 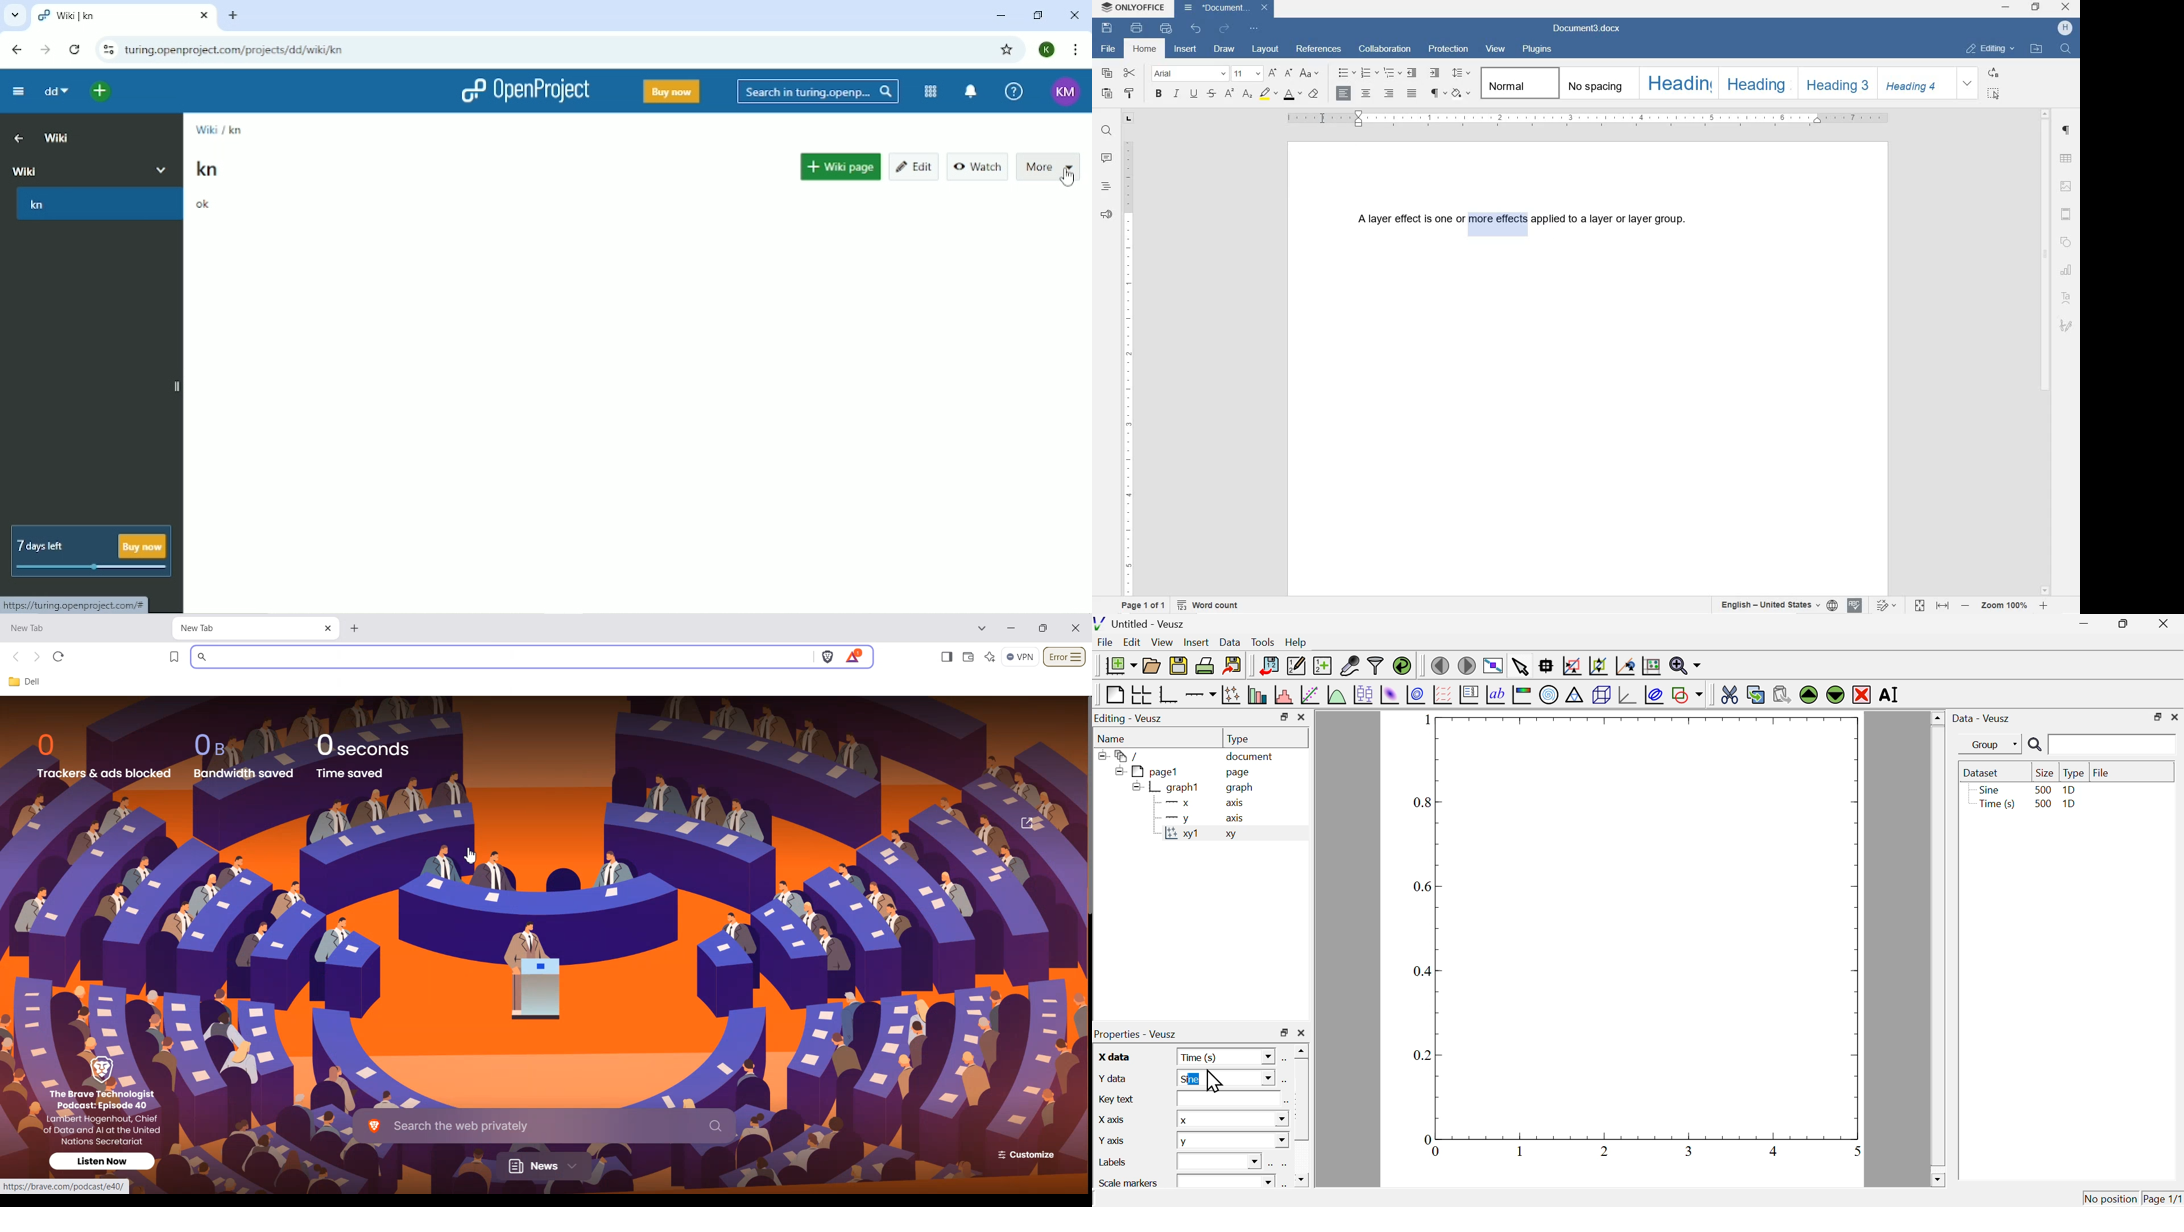 What do you see at coordinates (1229, 94) in the screenshot?
I see `SUPERSCRIPT` at bounding box center [1229, 94].